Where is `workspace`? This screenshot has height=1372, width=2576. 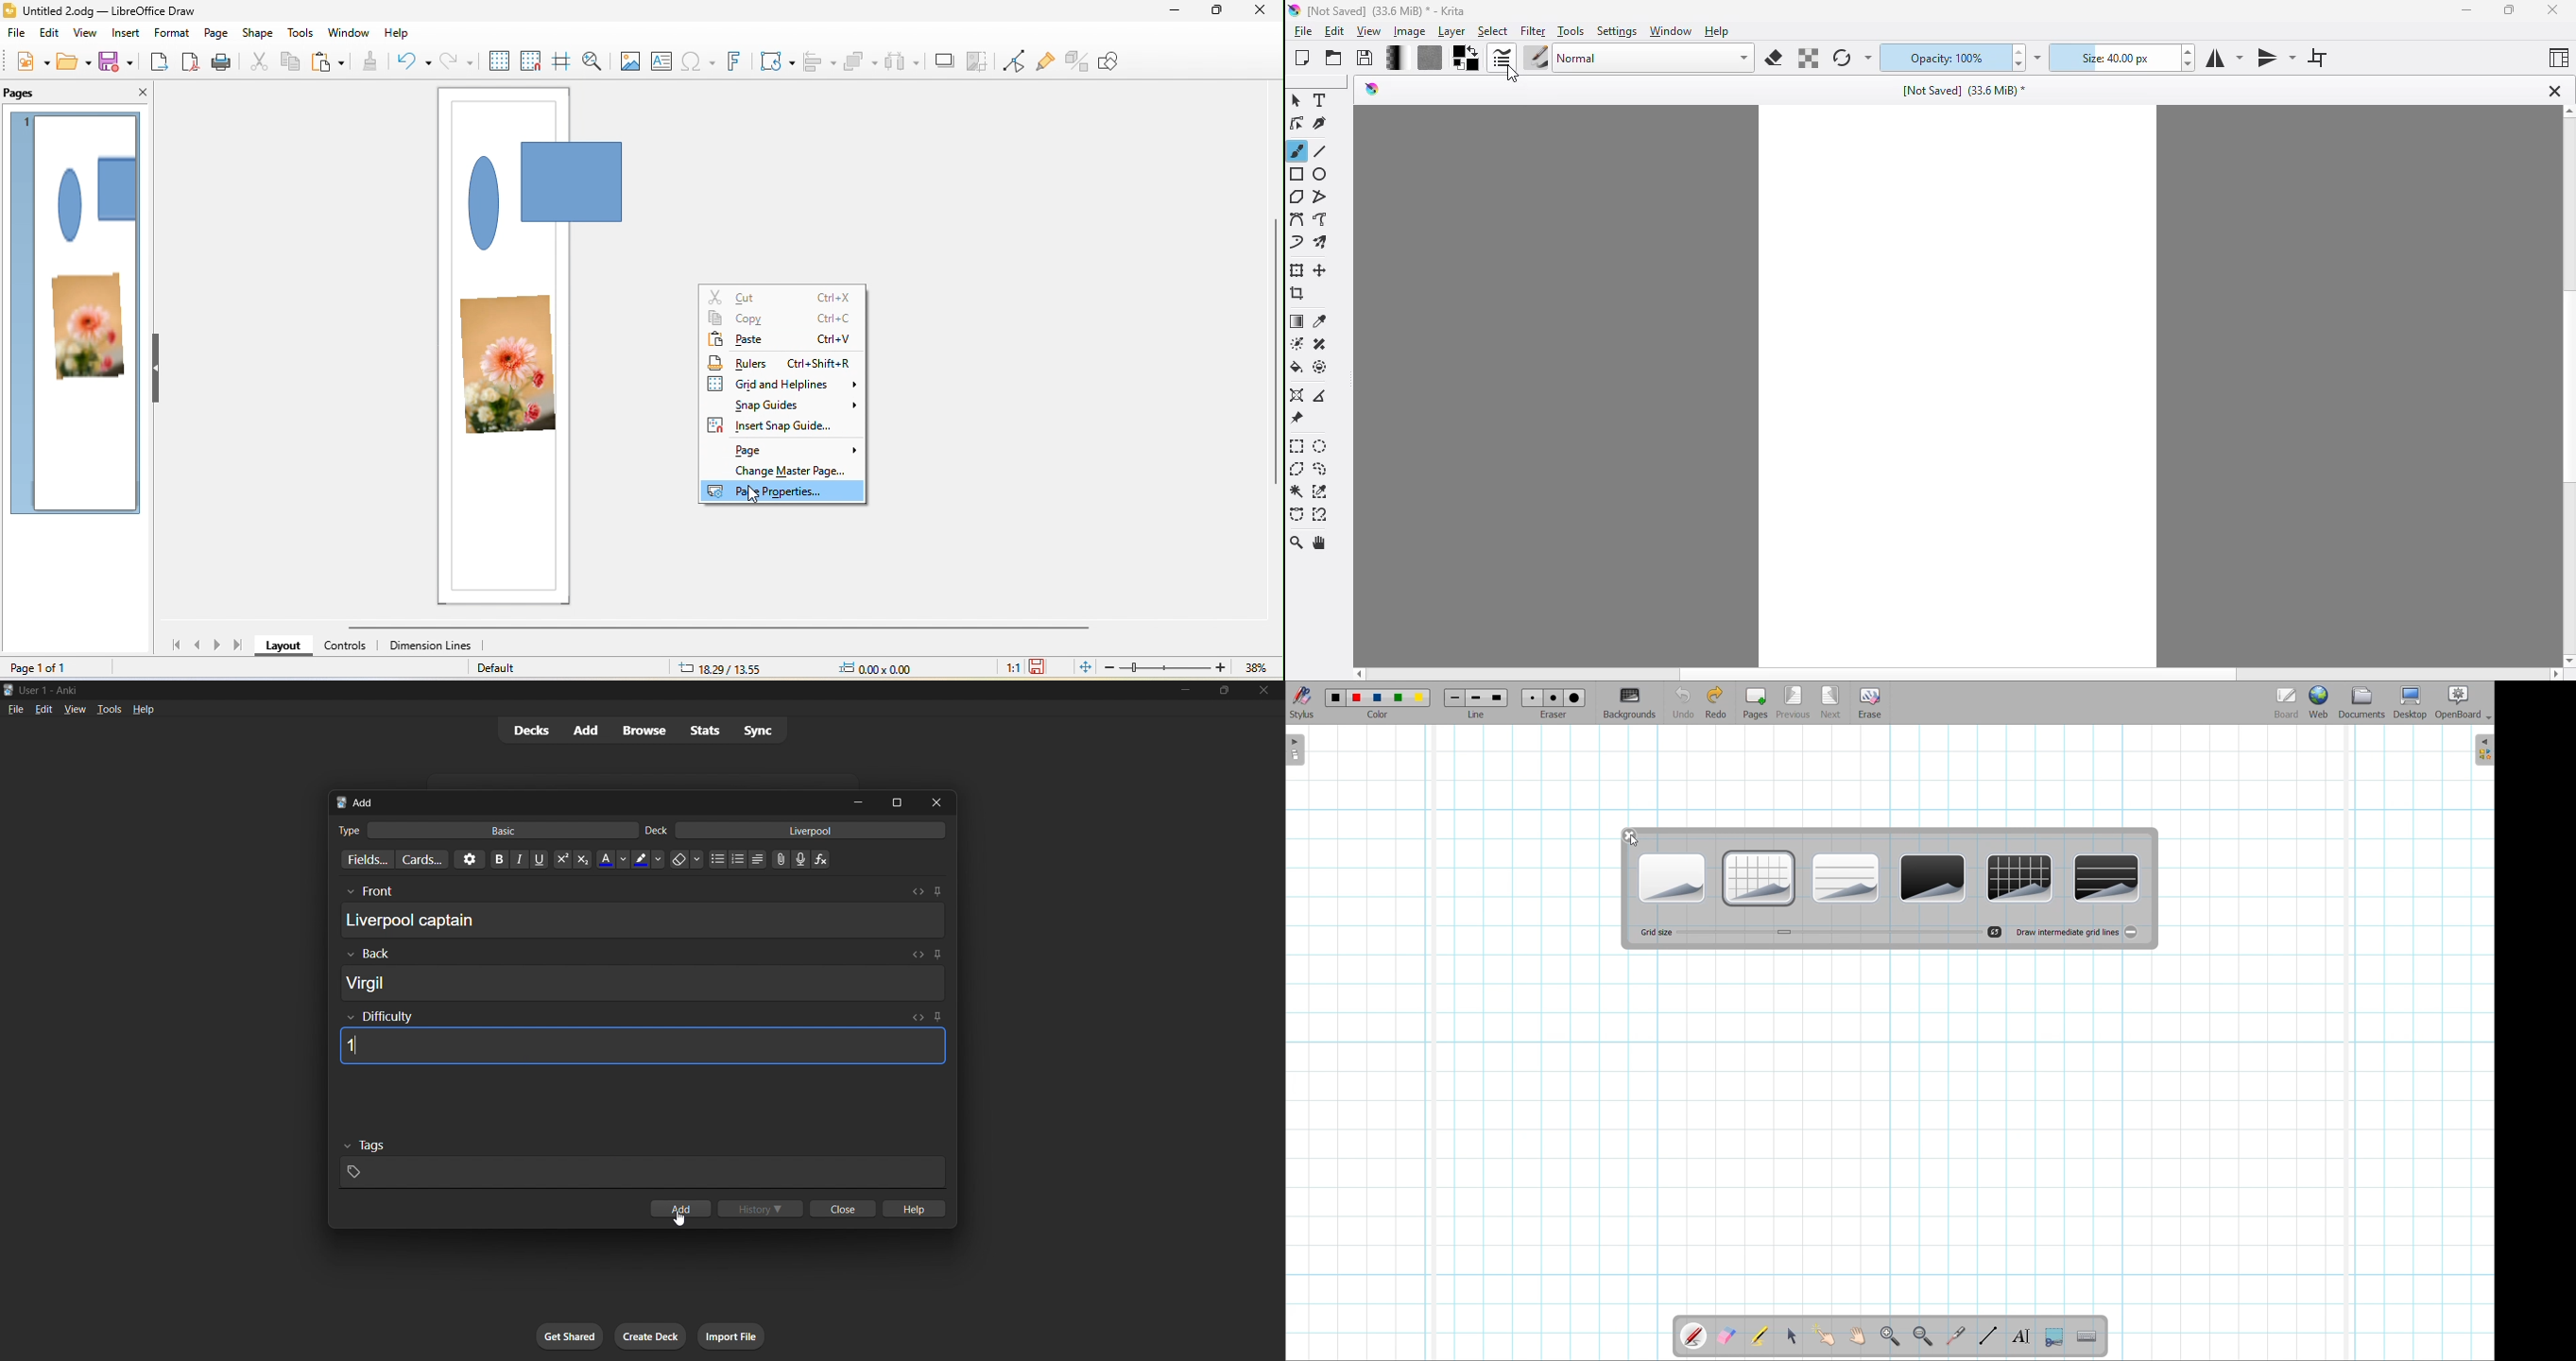 workspace is located at coordinates (1959, 375).